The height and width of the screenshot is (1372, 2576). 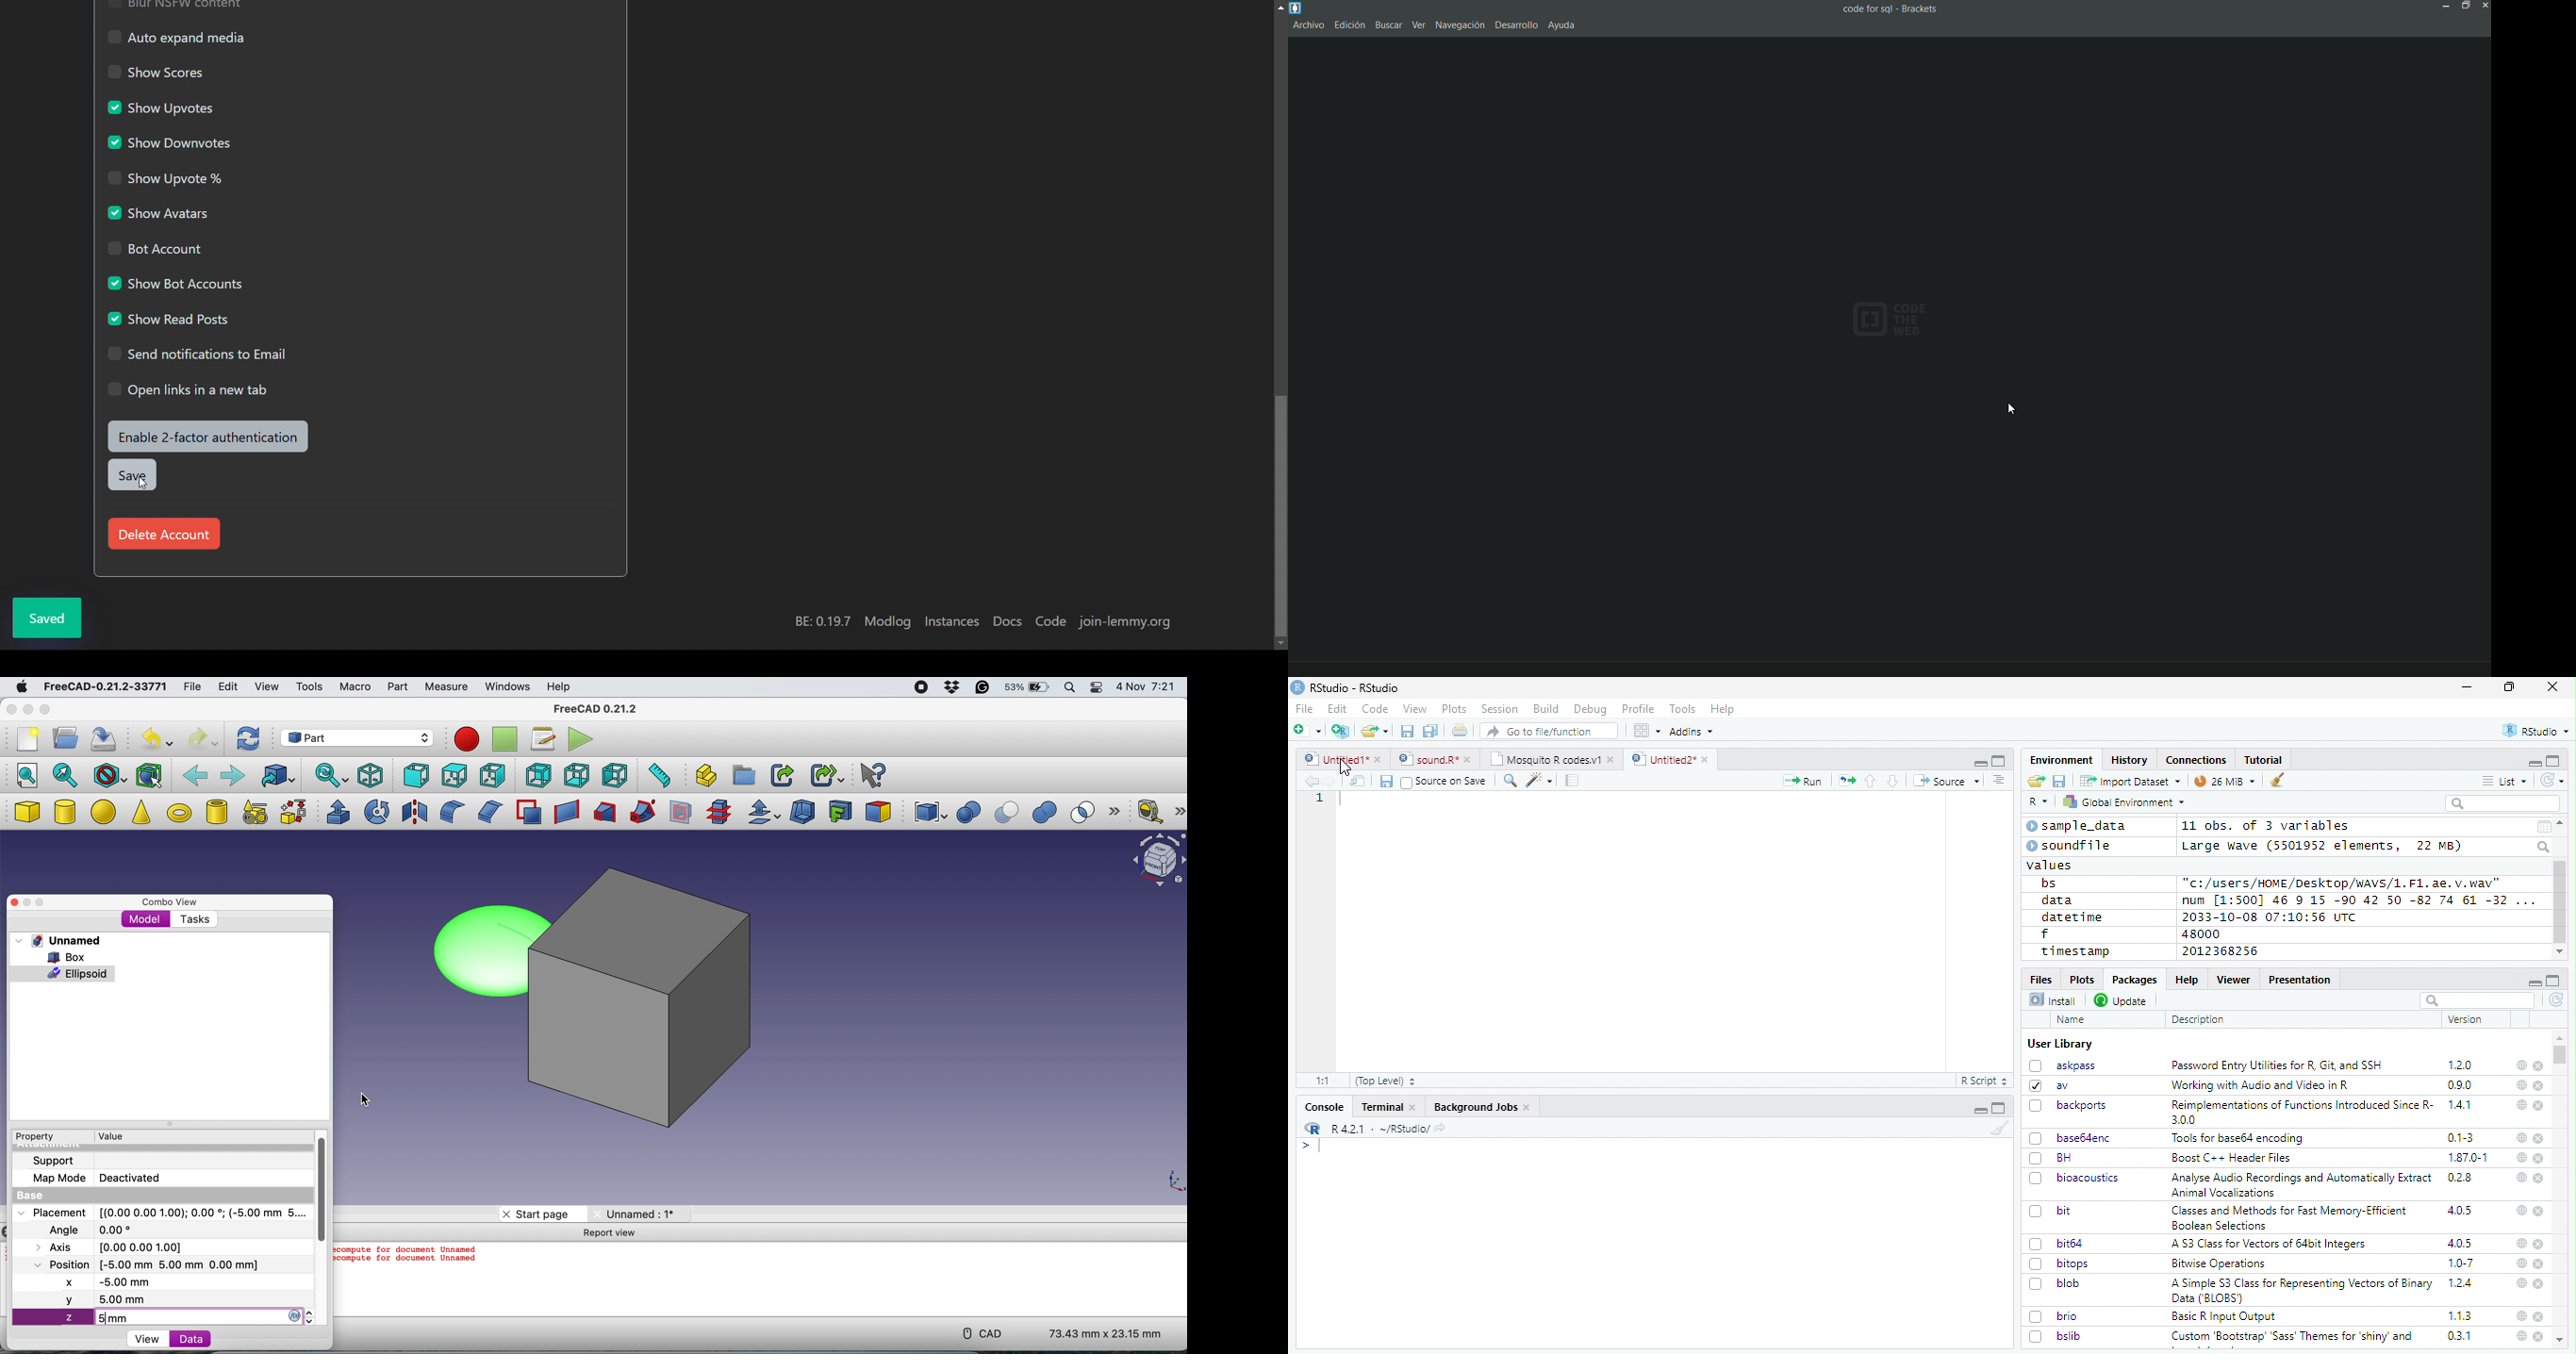 What do you see at coordinates (2062, 759) in the screenshot?
I see `Environment` at bounding box center [2062, 759].